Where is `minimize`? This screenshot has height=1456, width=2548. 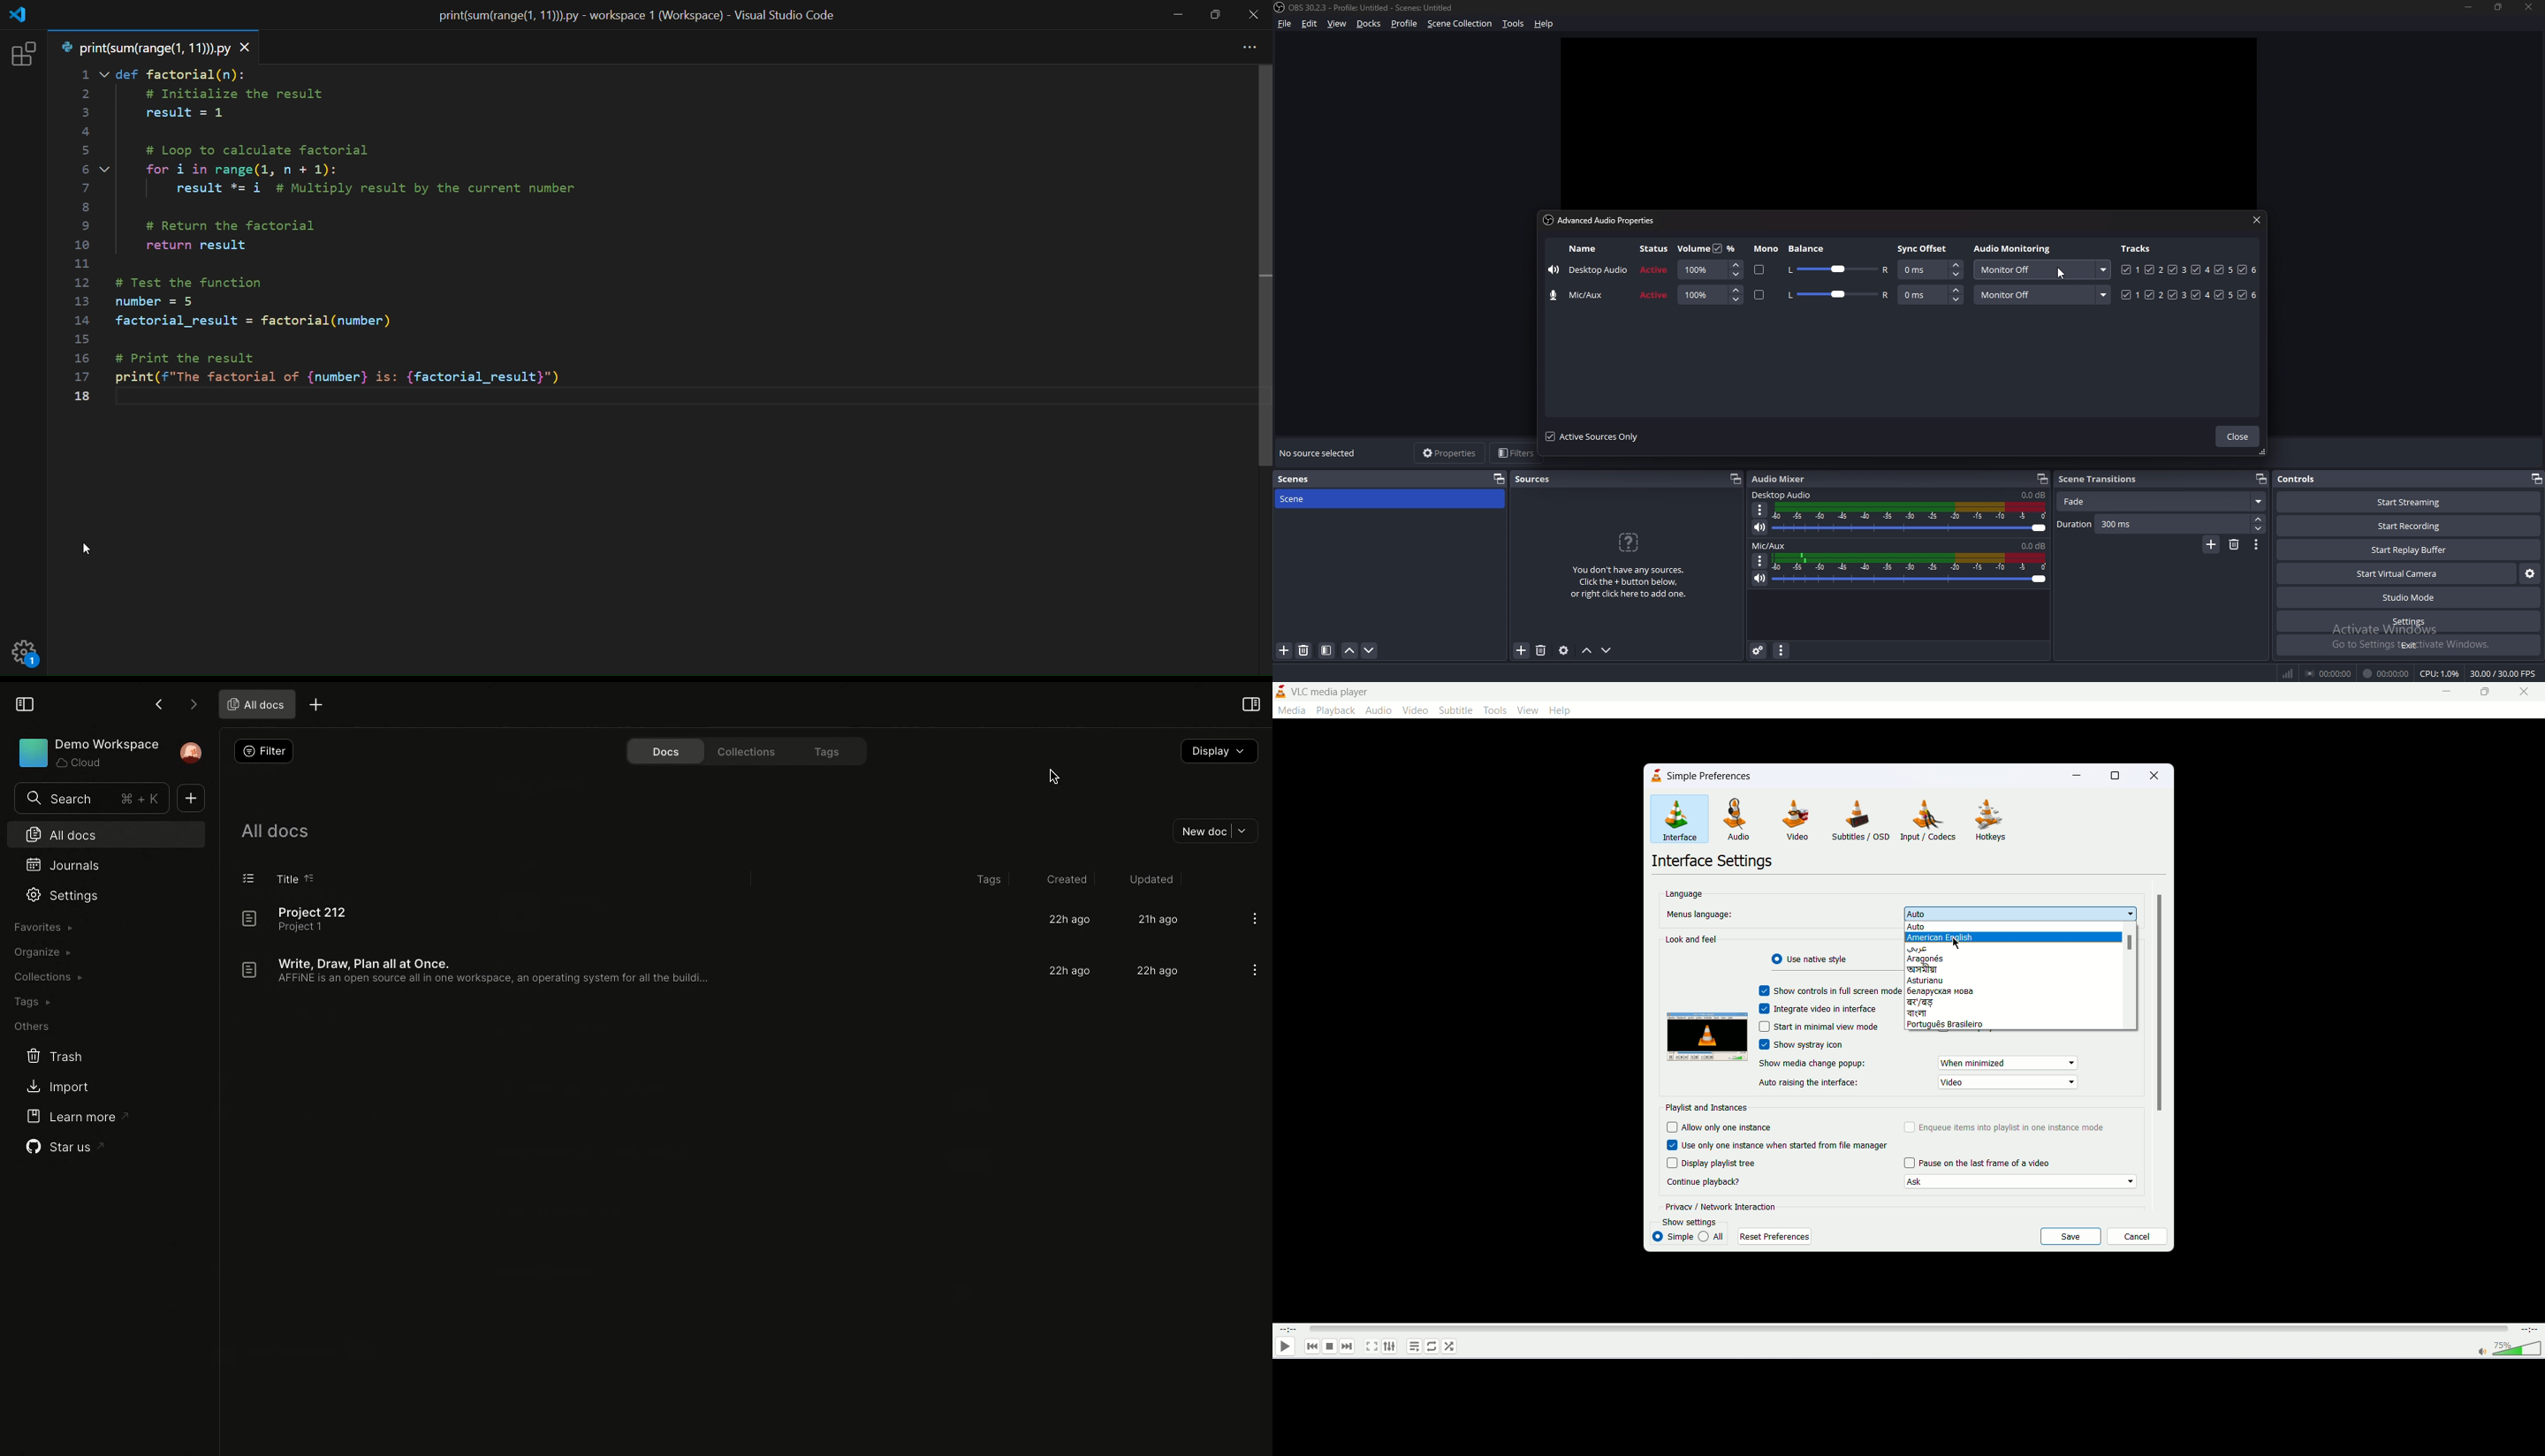 minimize is located at coordinates (2080, 777).